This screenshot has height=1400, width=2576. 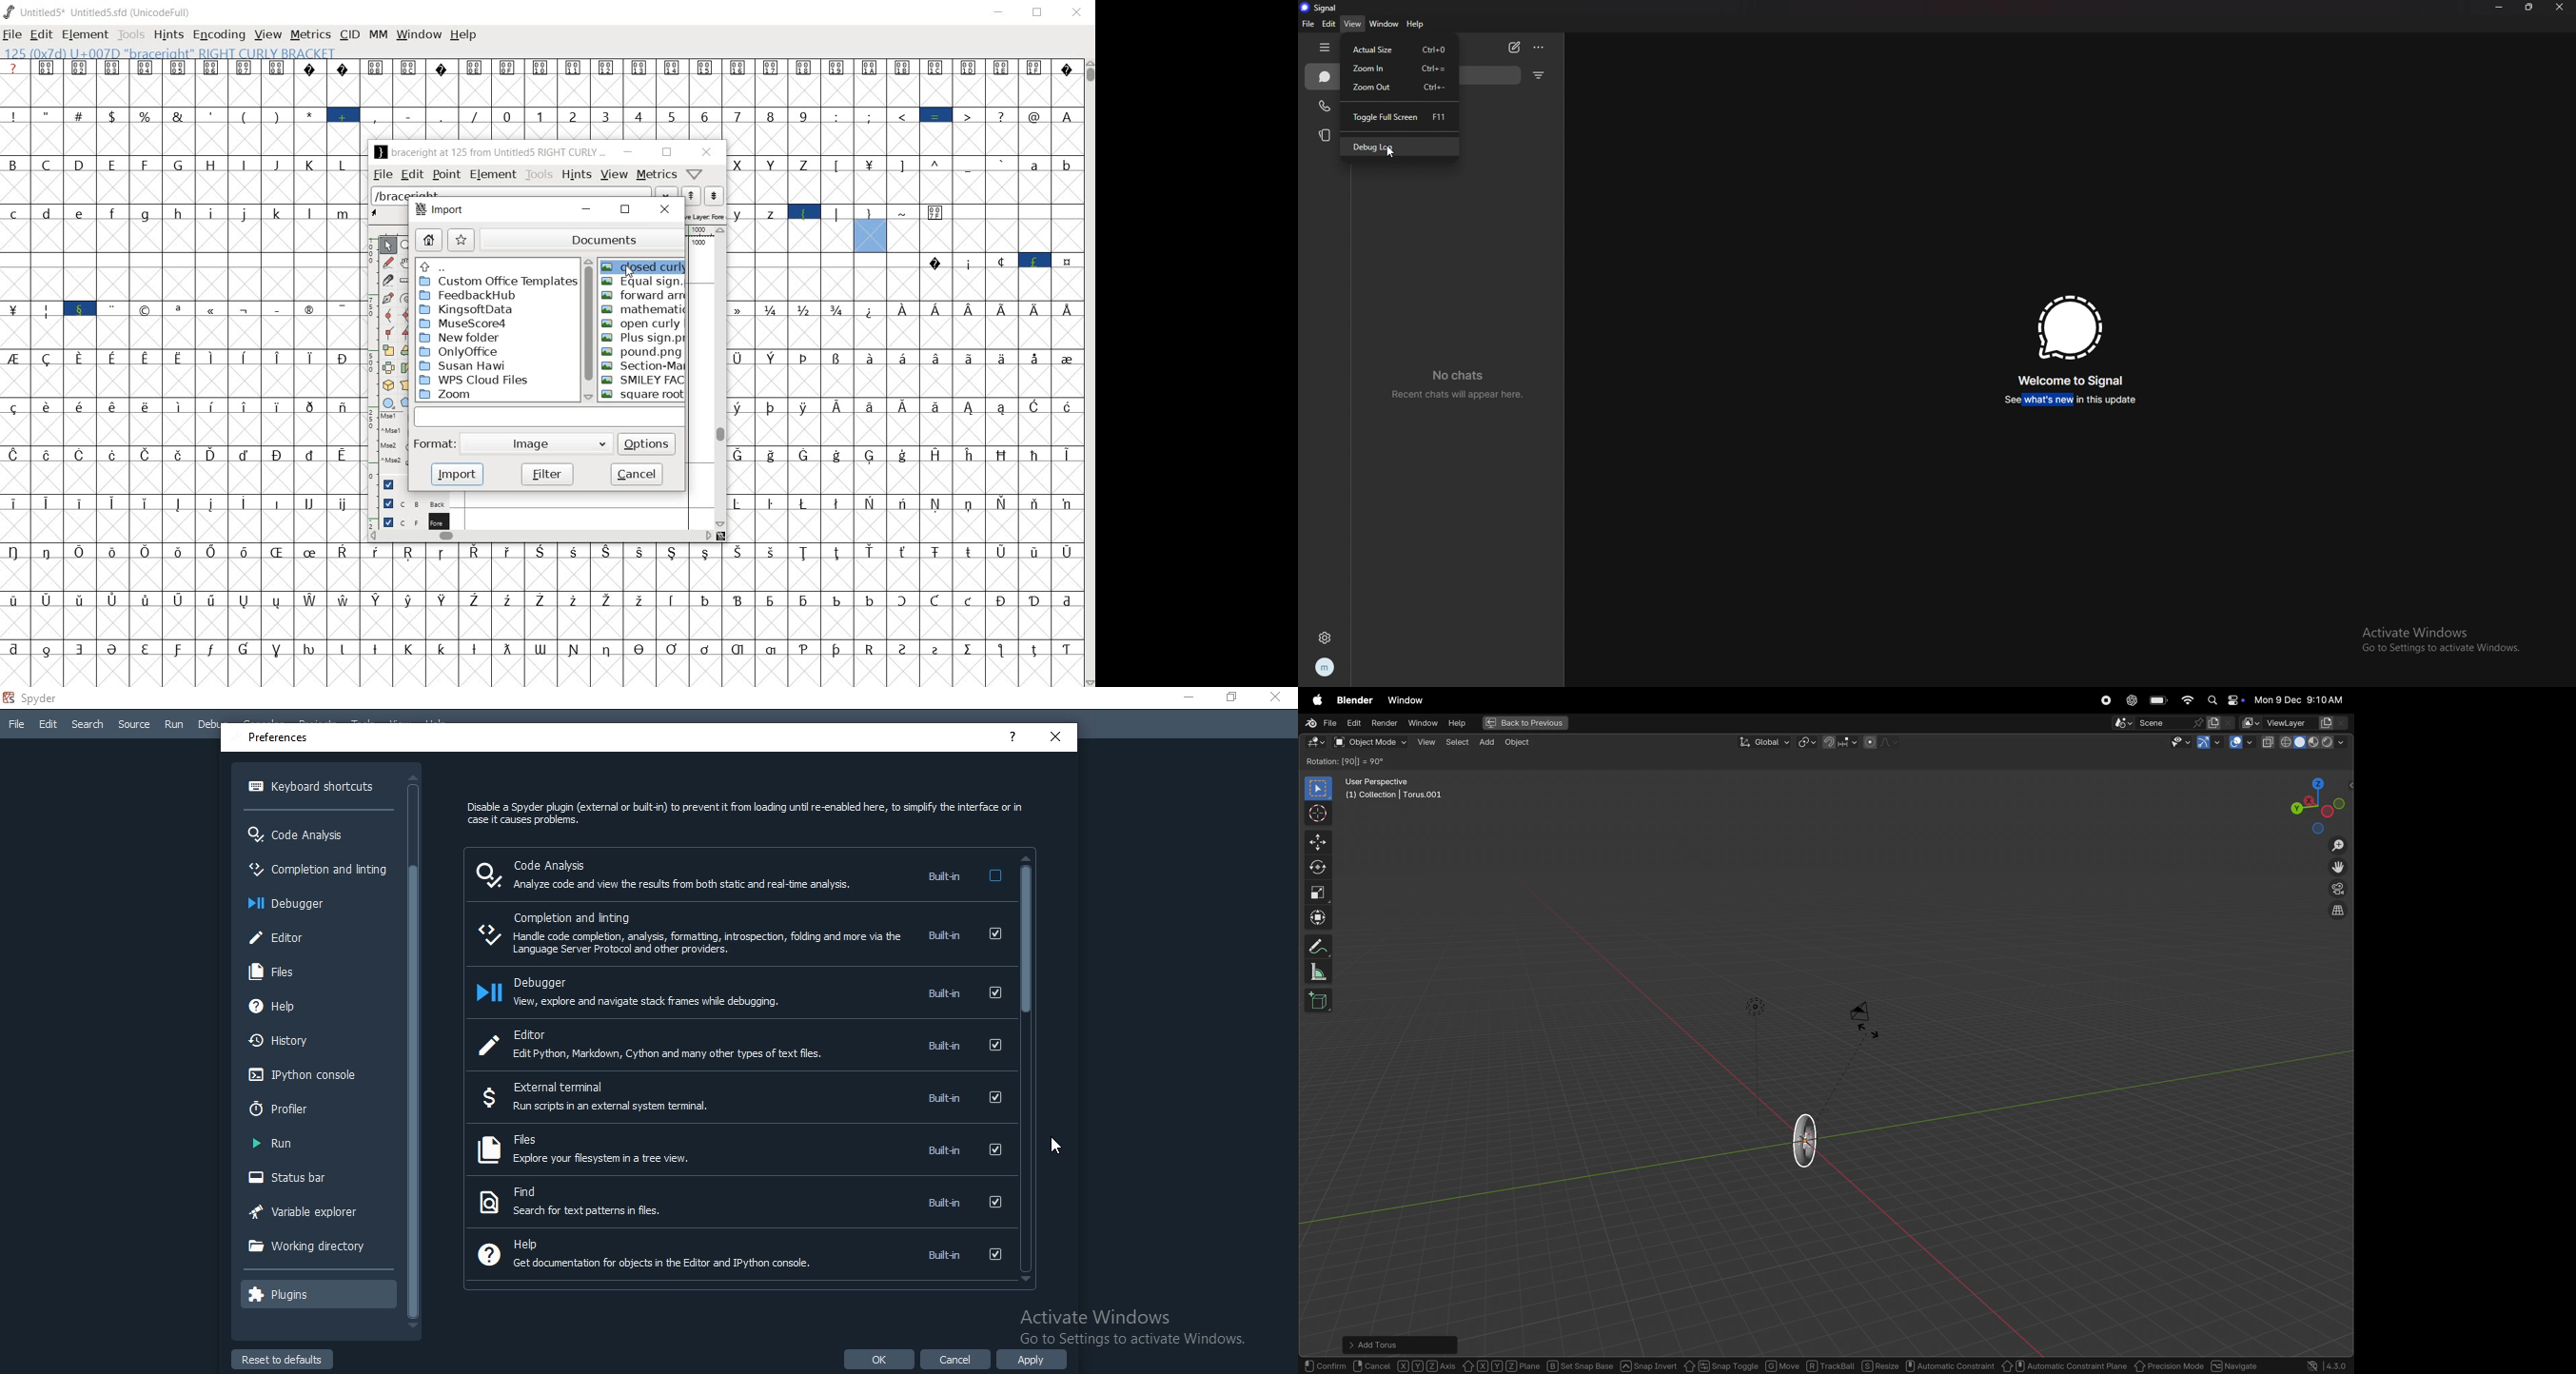 What do you see at coordinates (1382, 1342) in the screenshot?
I see `Add torus` at bounding box center [1382, 1342].